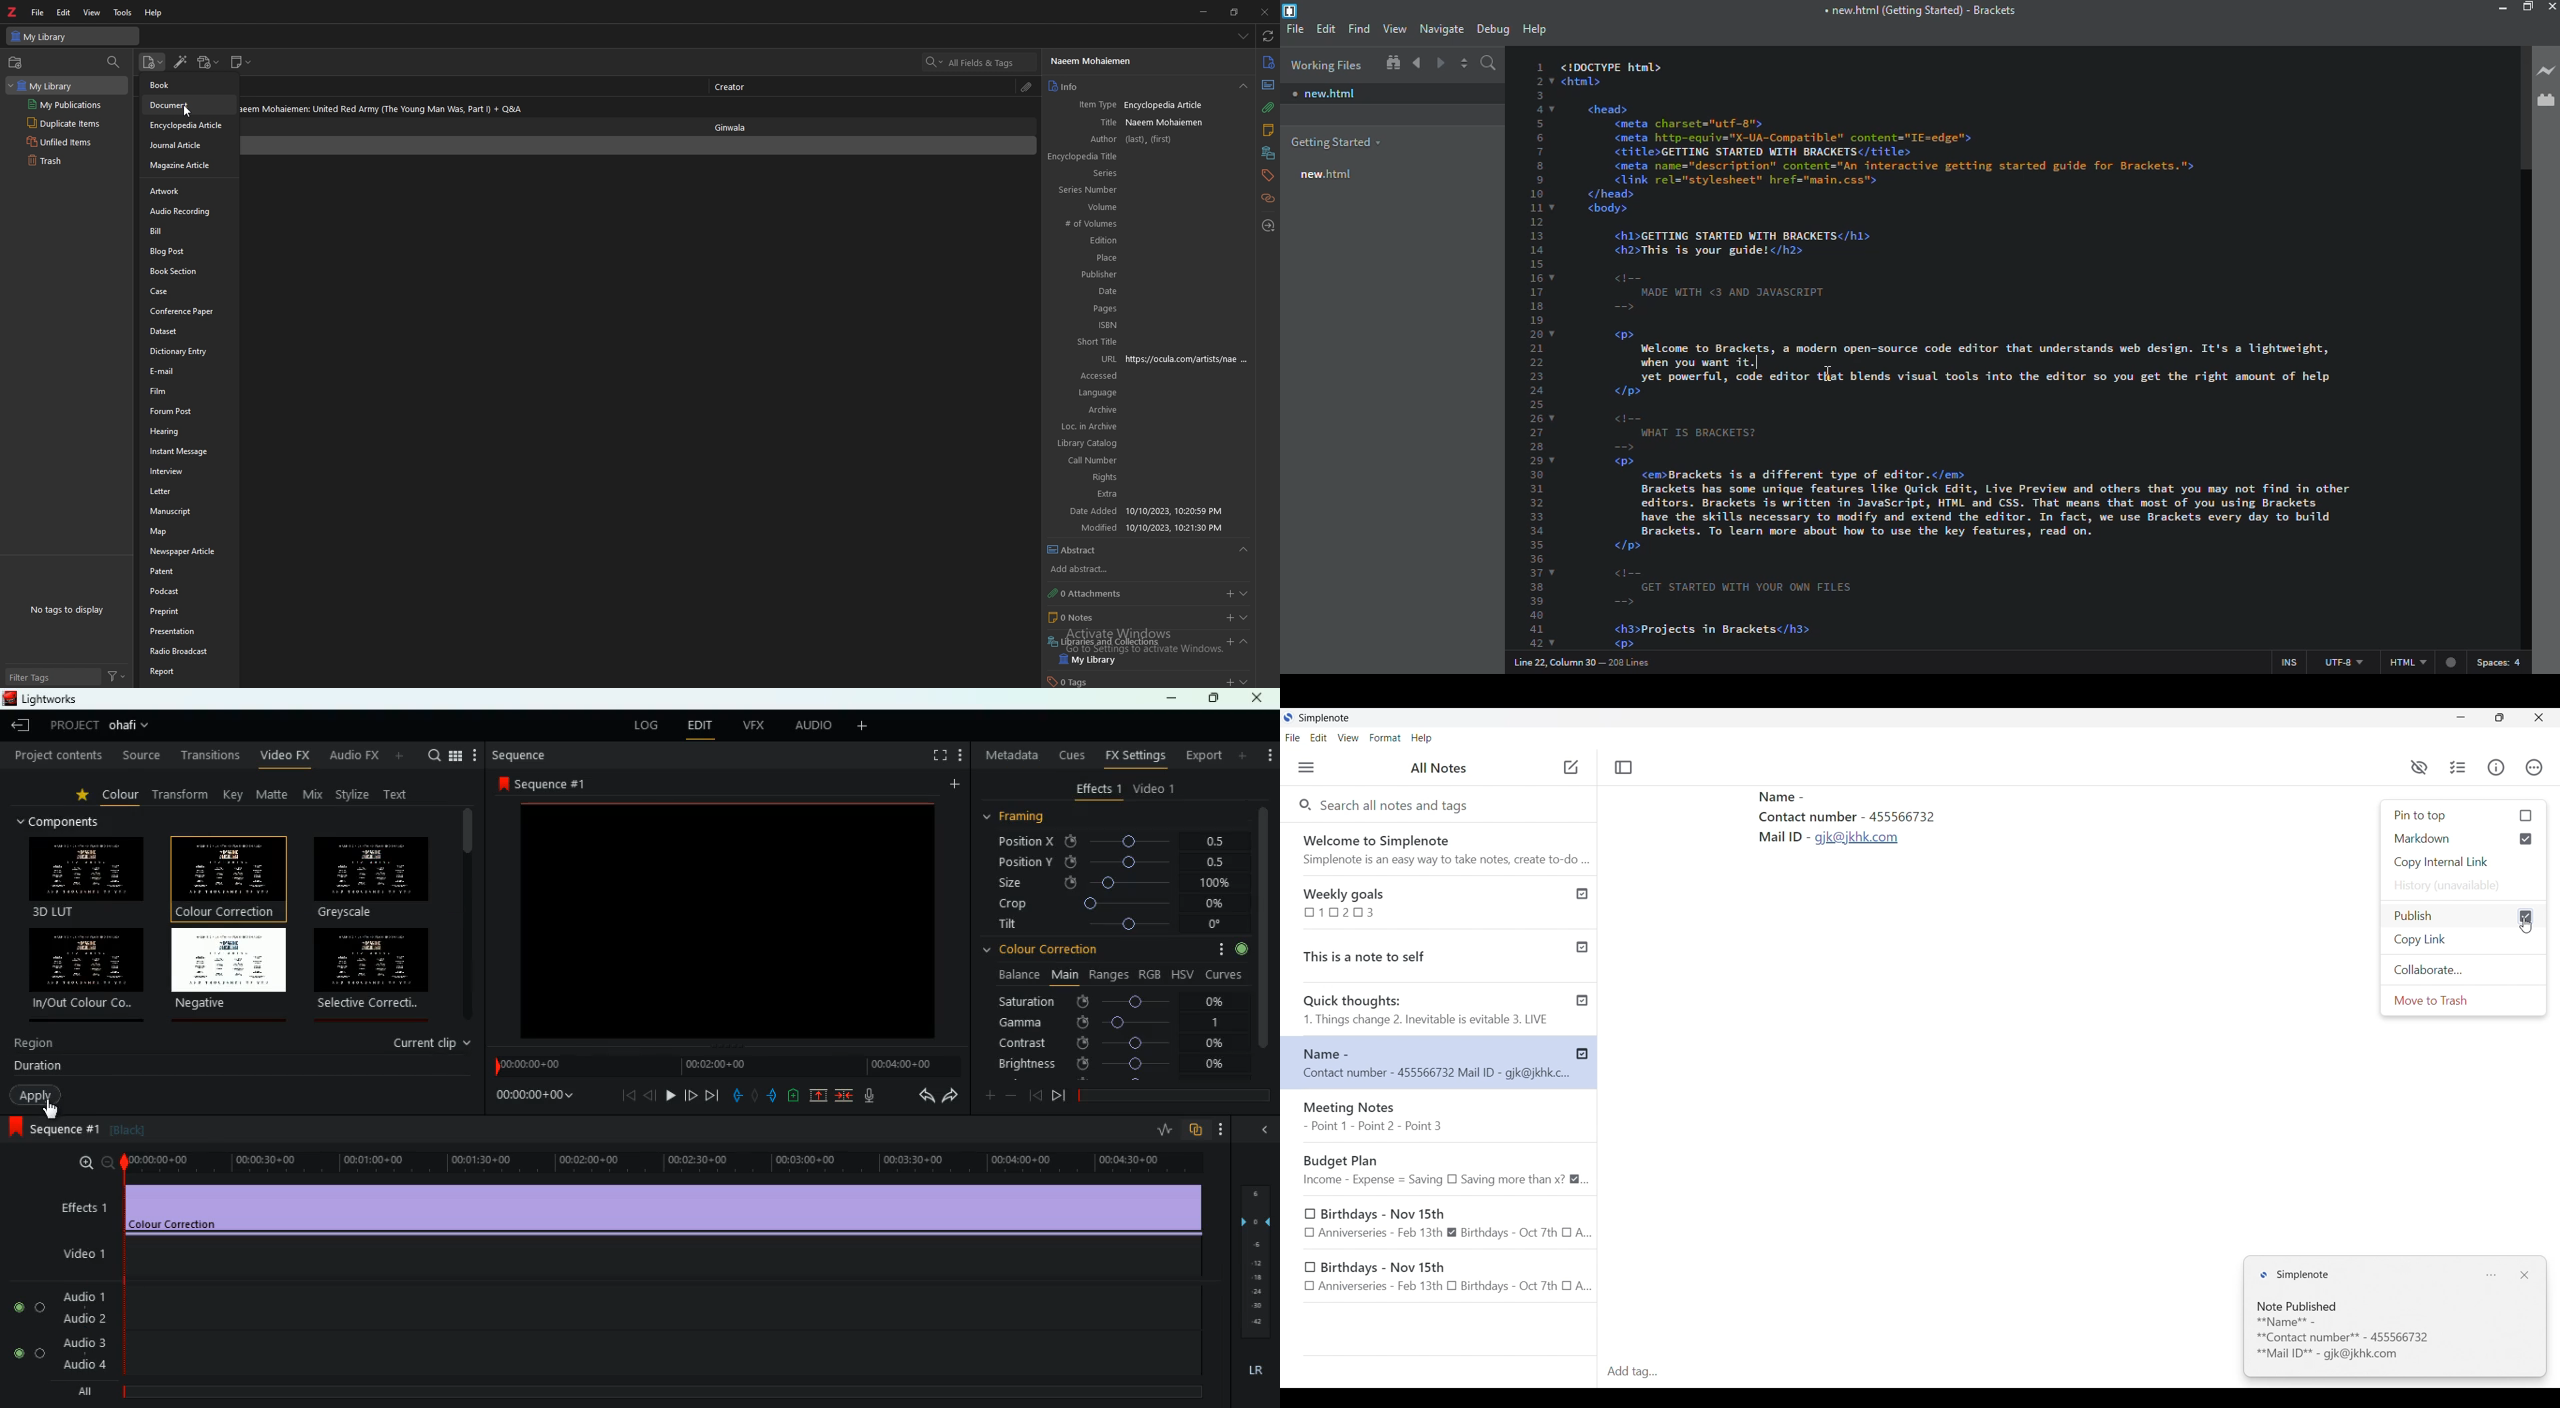 This screenshot has width=2576, height=1428. I want to click on drop down, so click(1243, 35).